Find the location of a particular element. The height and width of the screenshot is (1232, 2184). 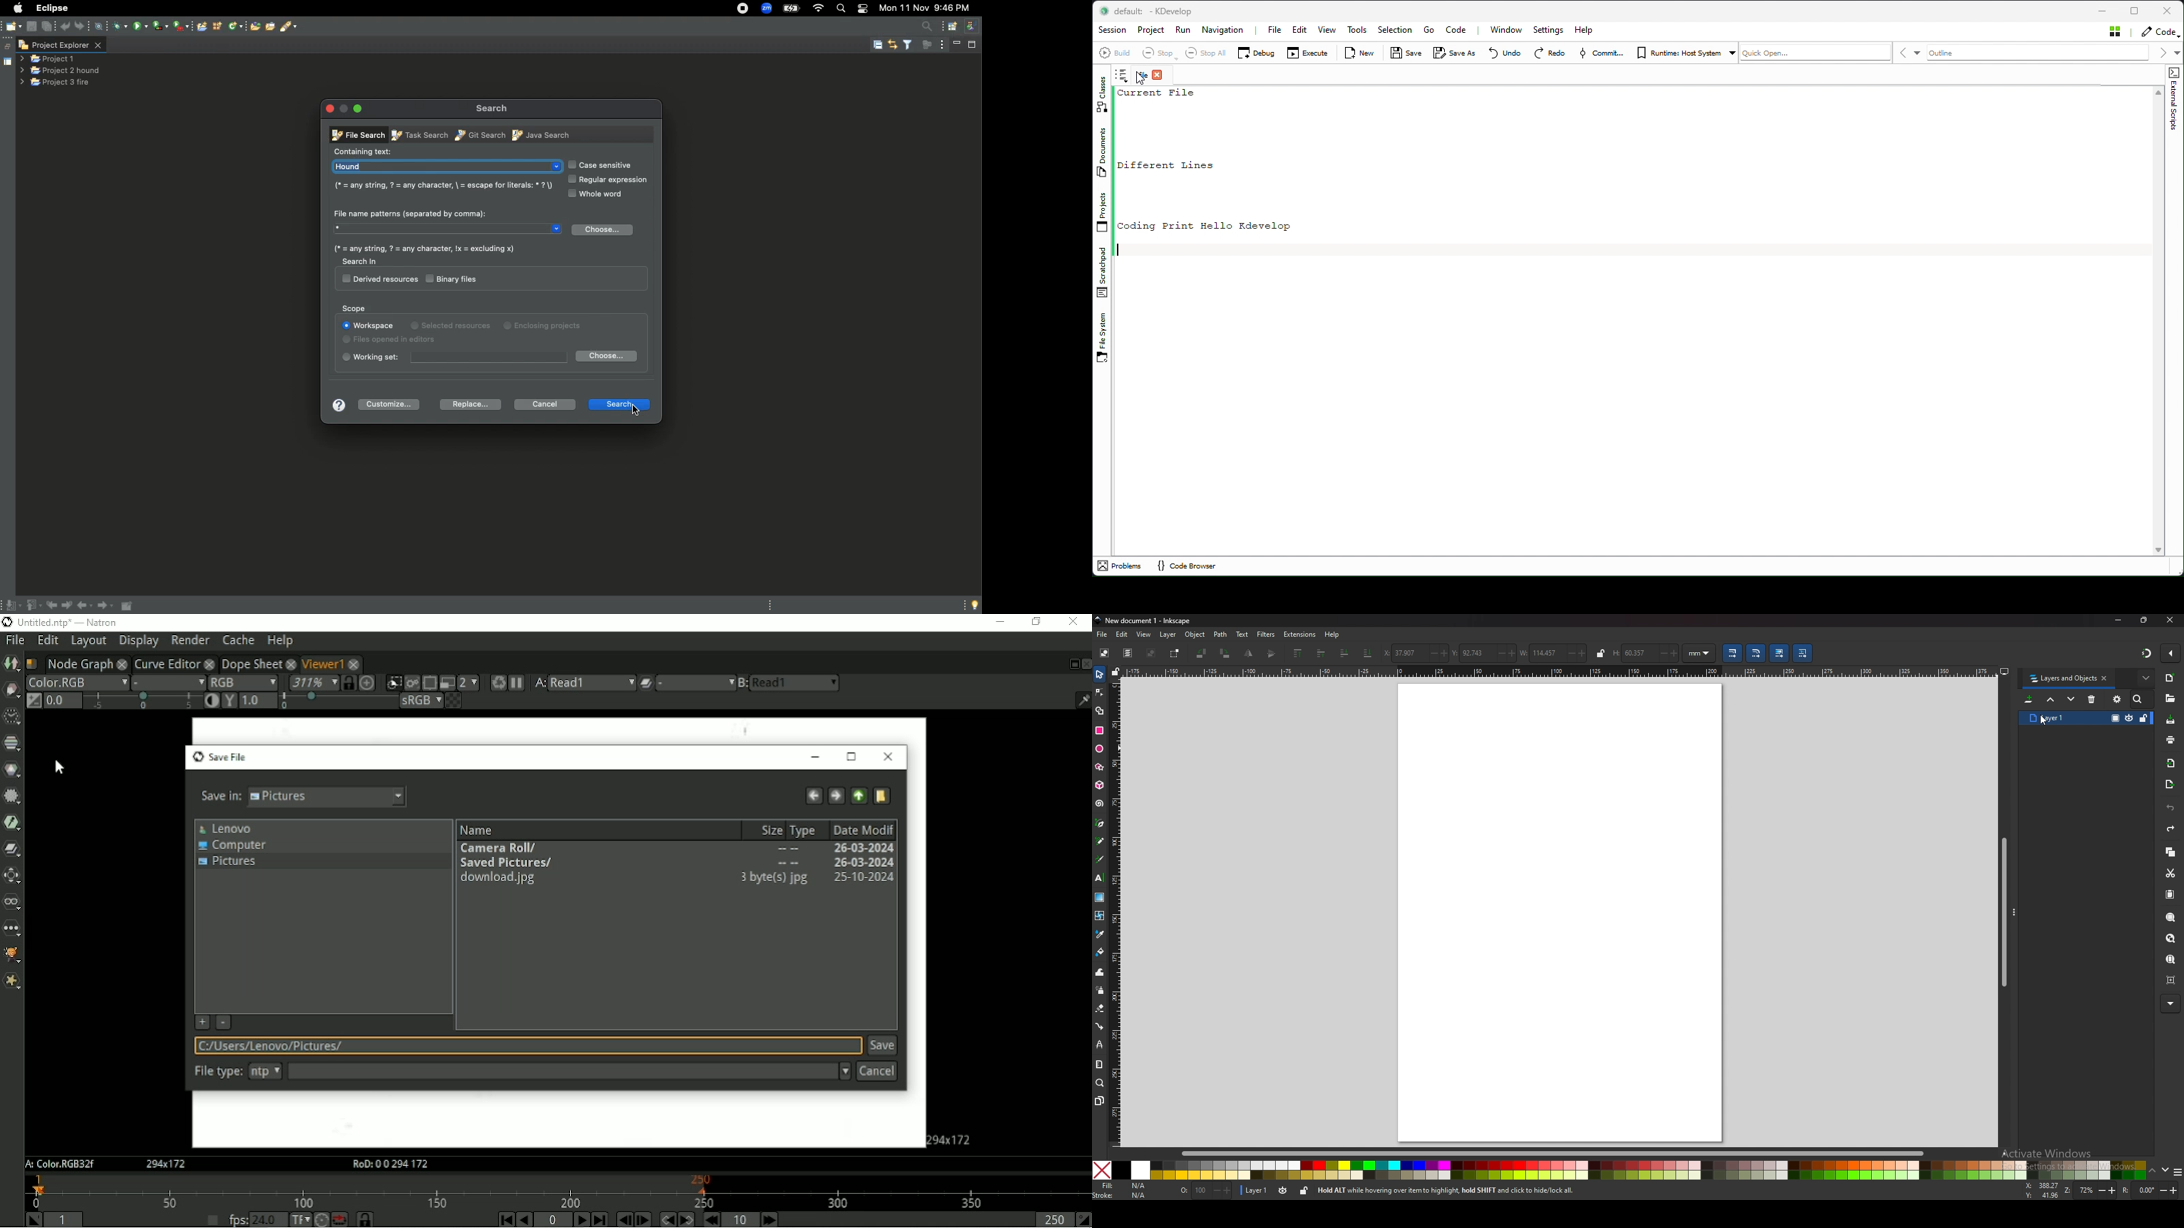

erase is located at coordinates (1101, 1010).